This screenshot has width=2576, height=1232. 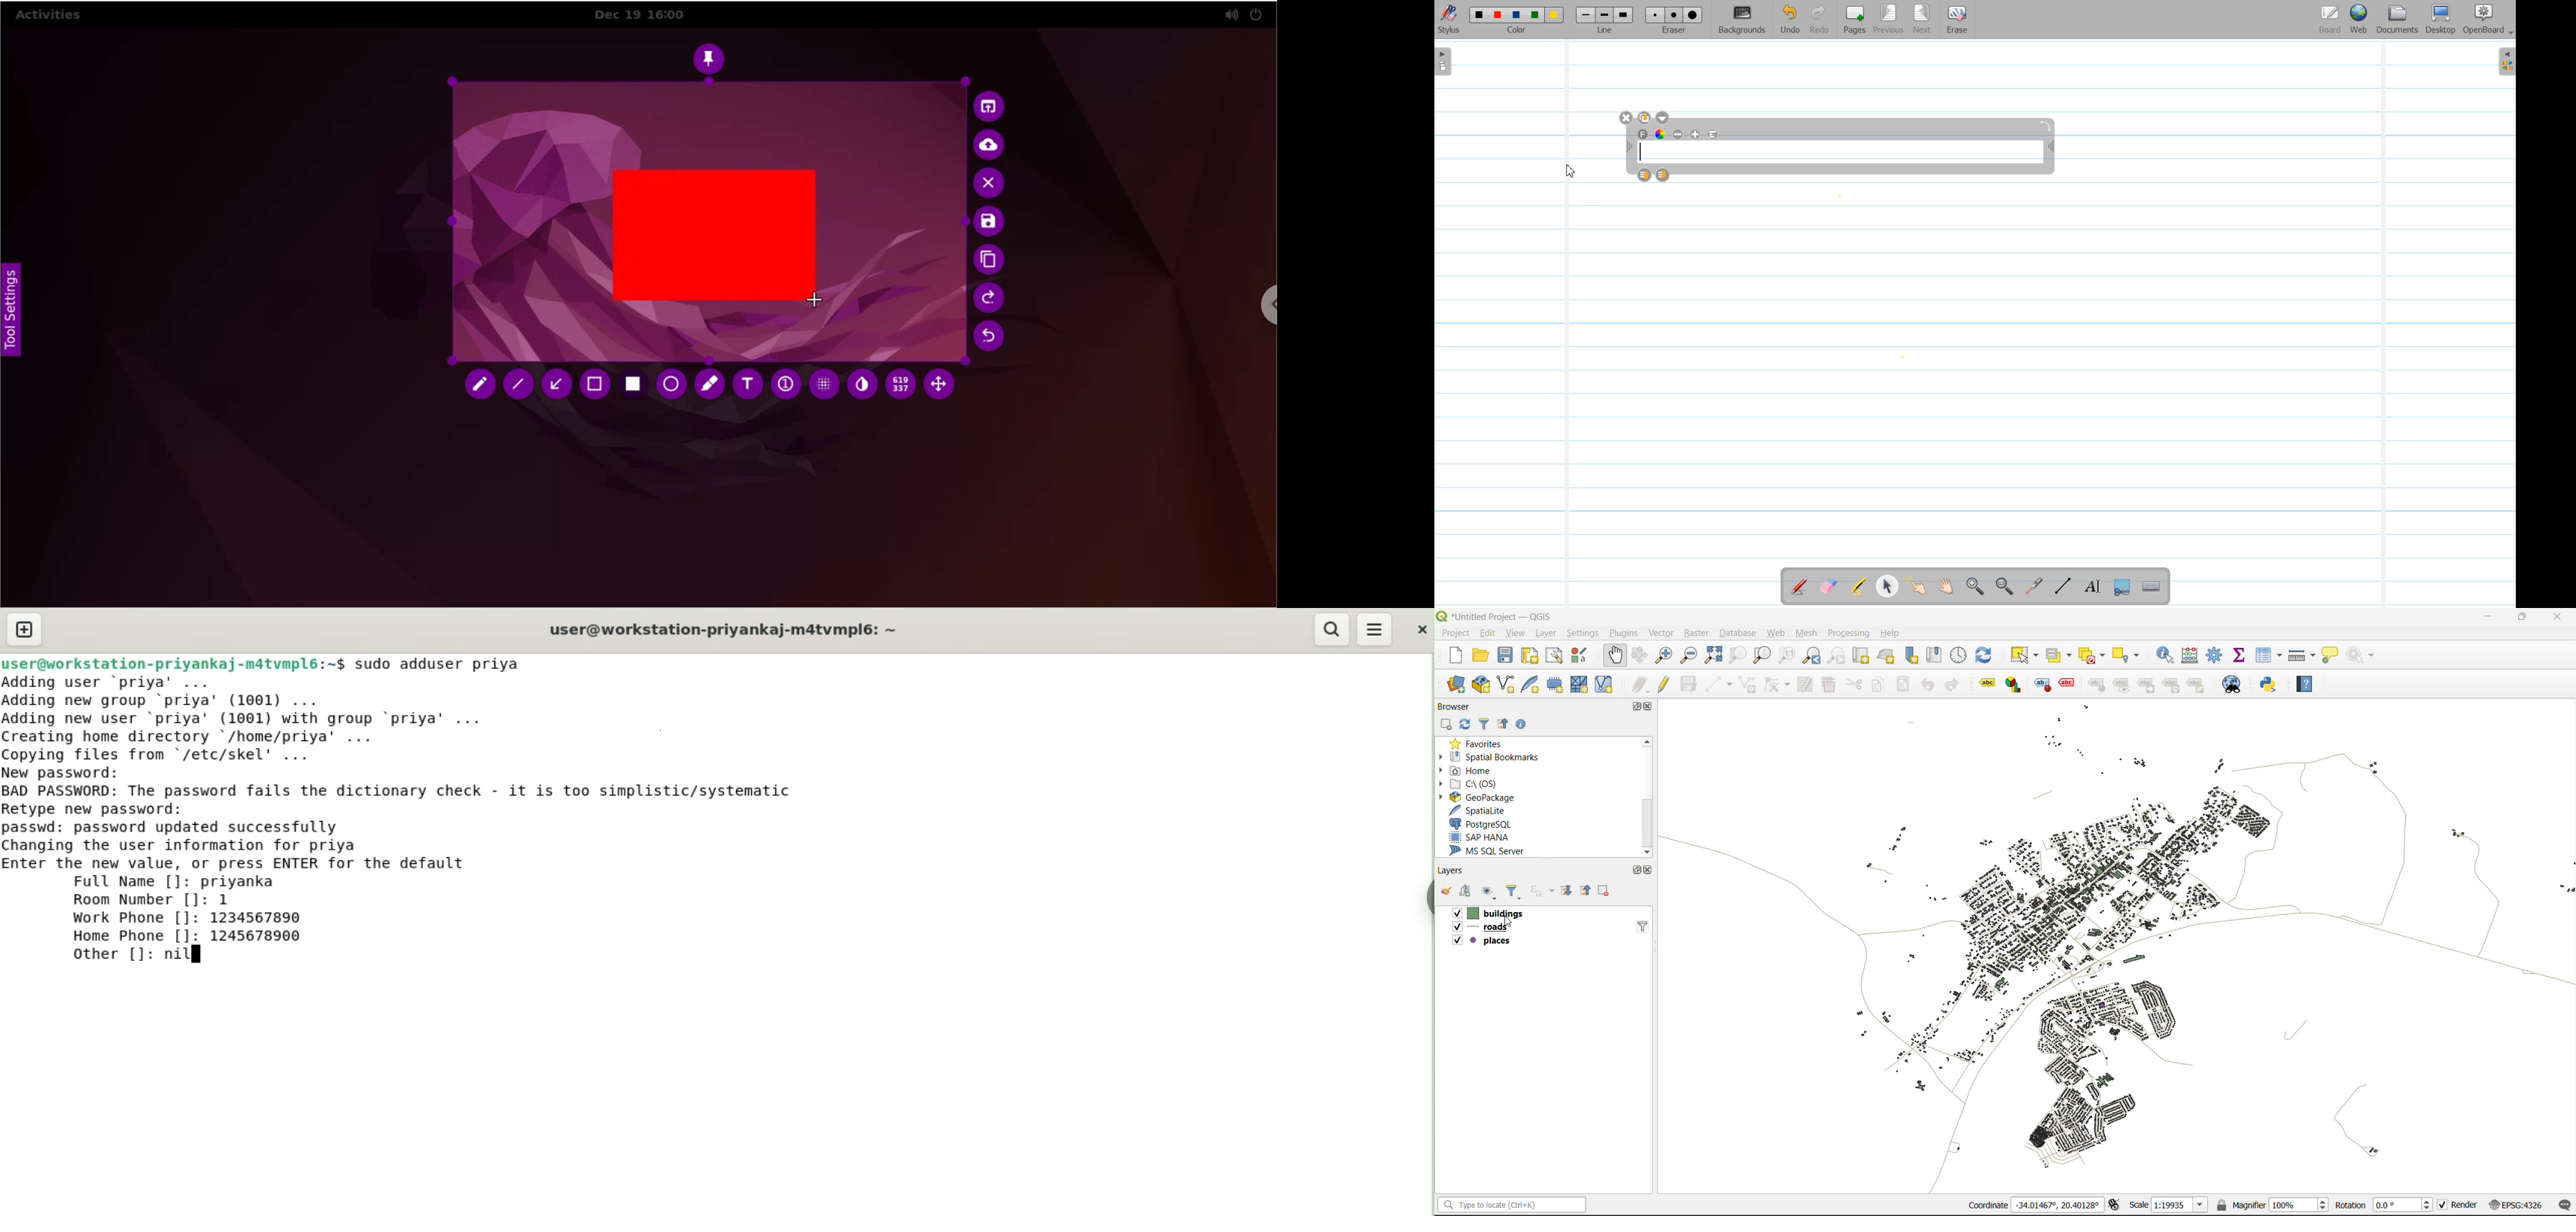 What do you see at coordinates (596, 385) in the screenshot?
I see `retangle tool` at bounding box center [596, 385].